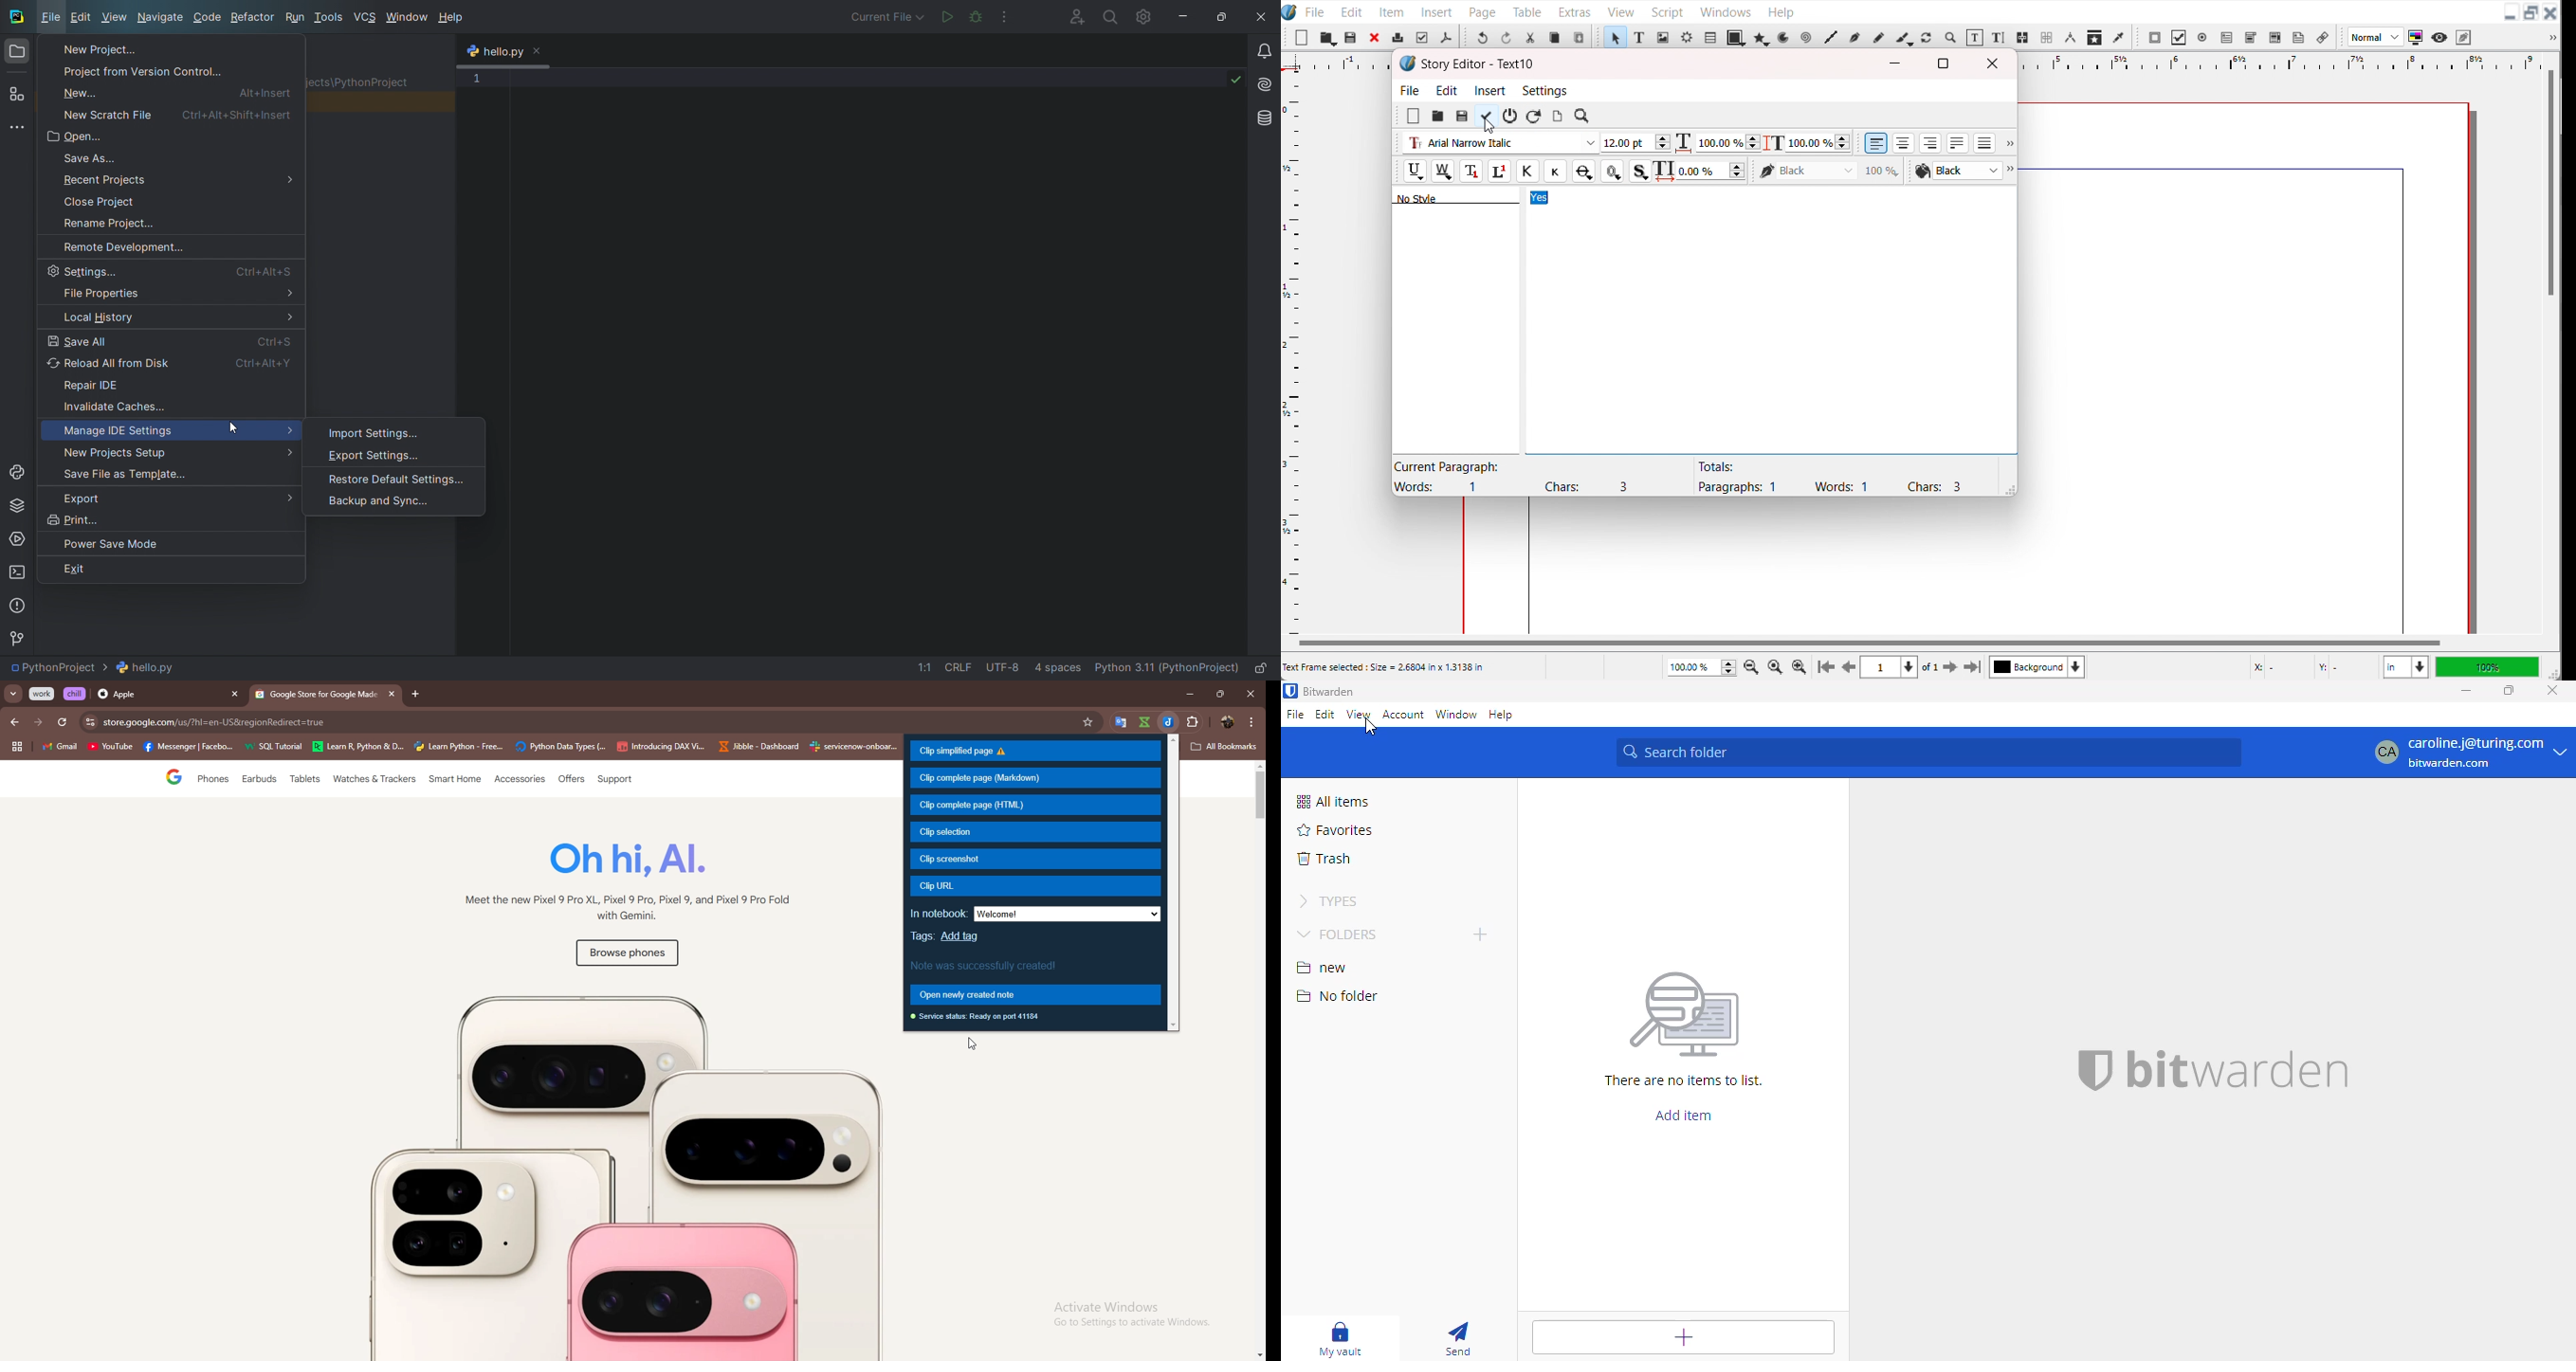  I want to click on @ Google Store for Google Mad, so click(317, 697).